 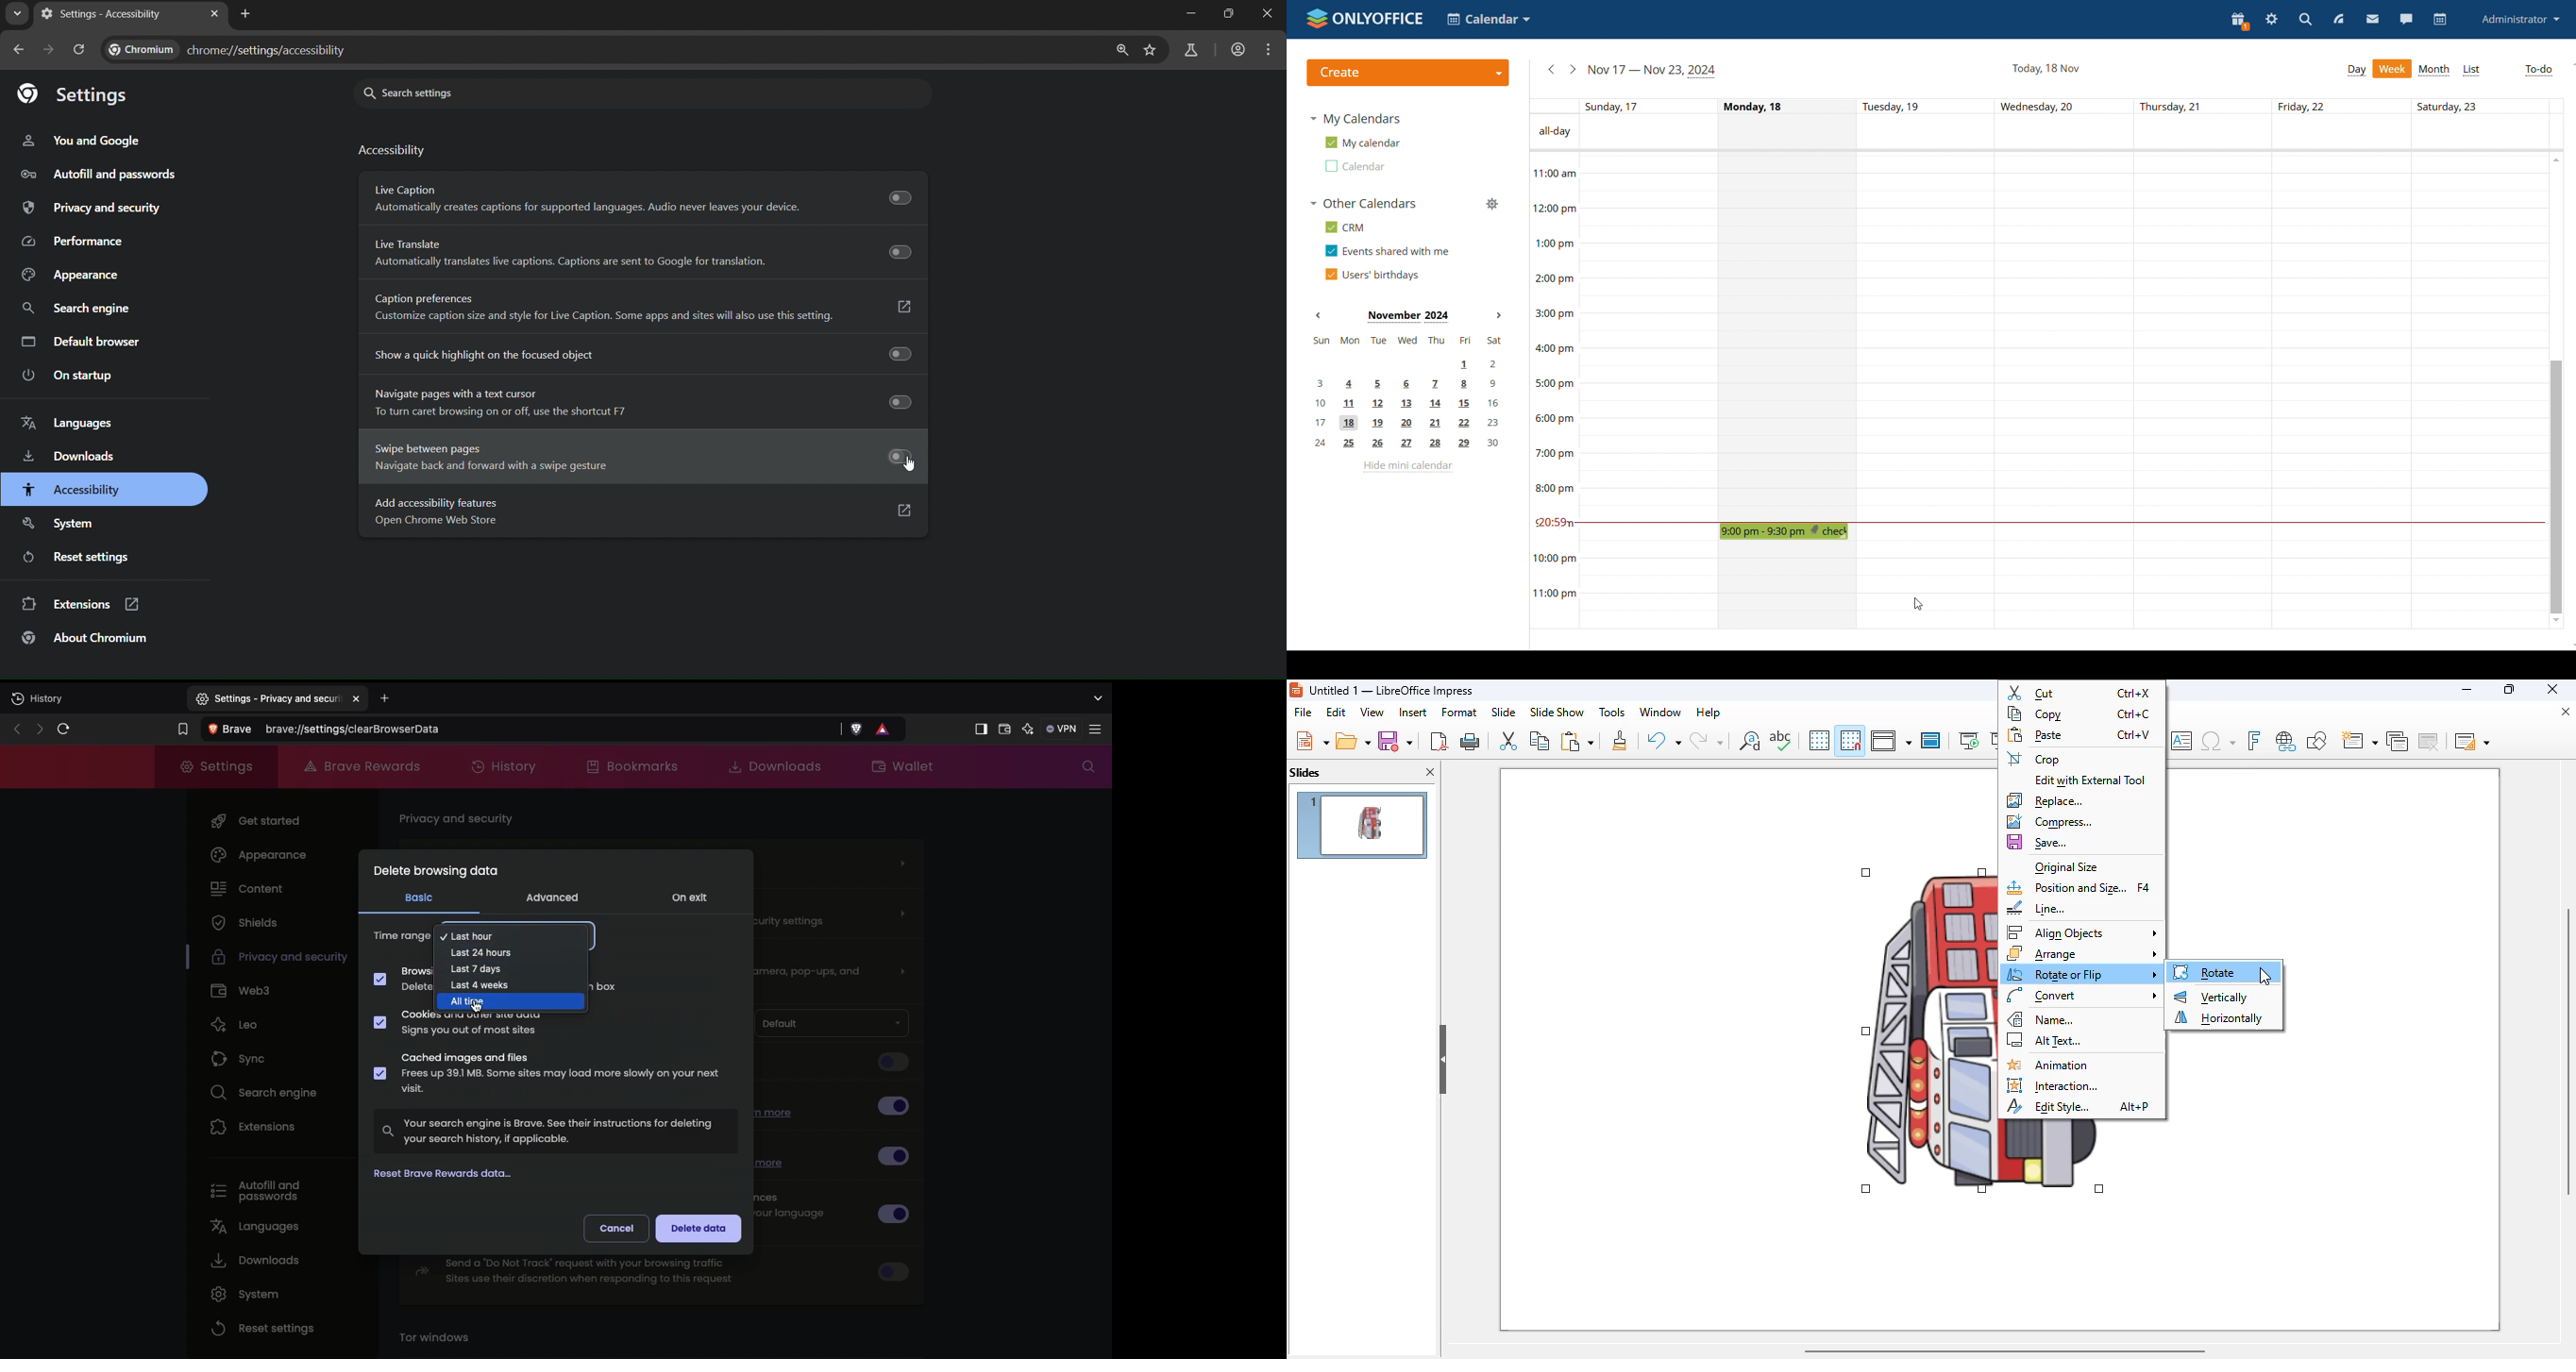 I want to click on week view, so click(x=2393, y=69).